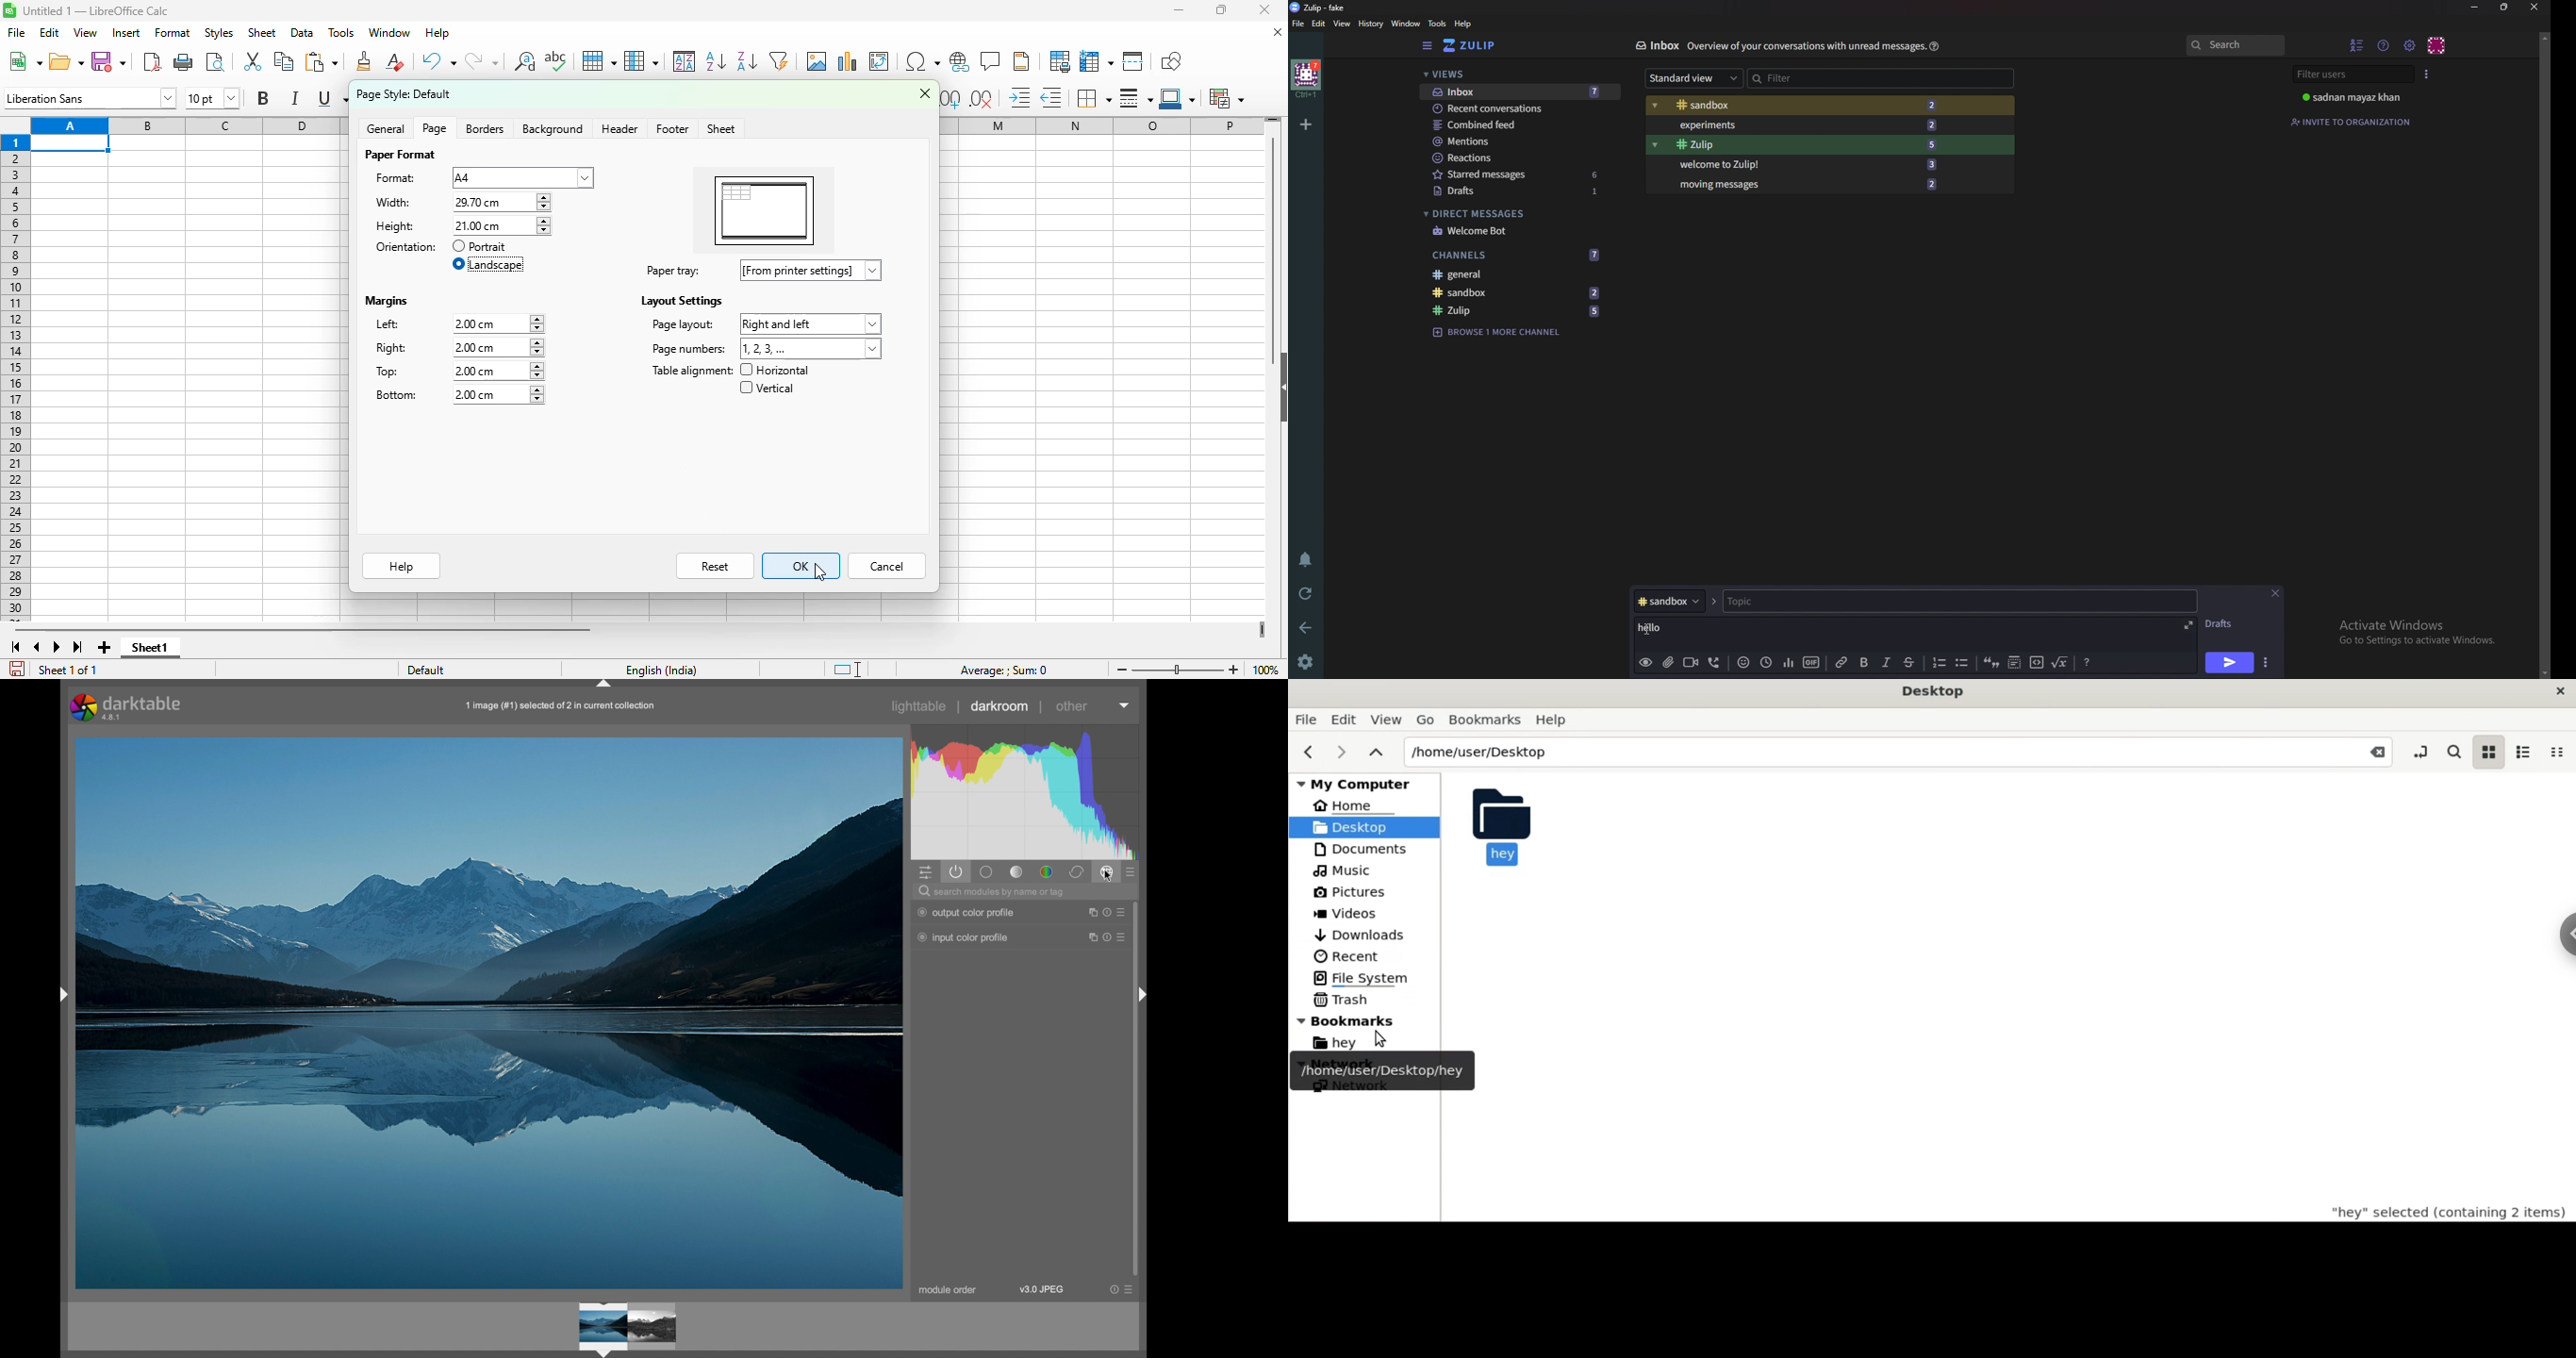  Describe the element at coordinates (881, 61) in the screenshot. I see `insert or edit pivot table` at that location.